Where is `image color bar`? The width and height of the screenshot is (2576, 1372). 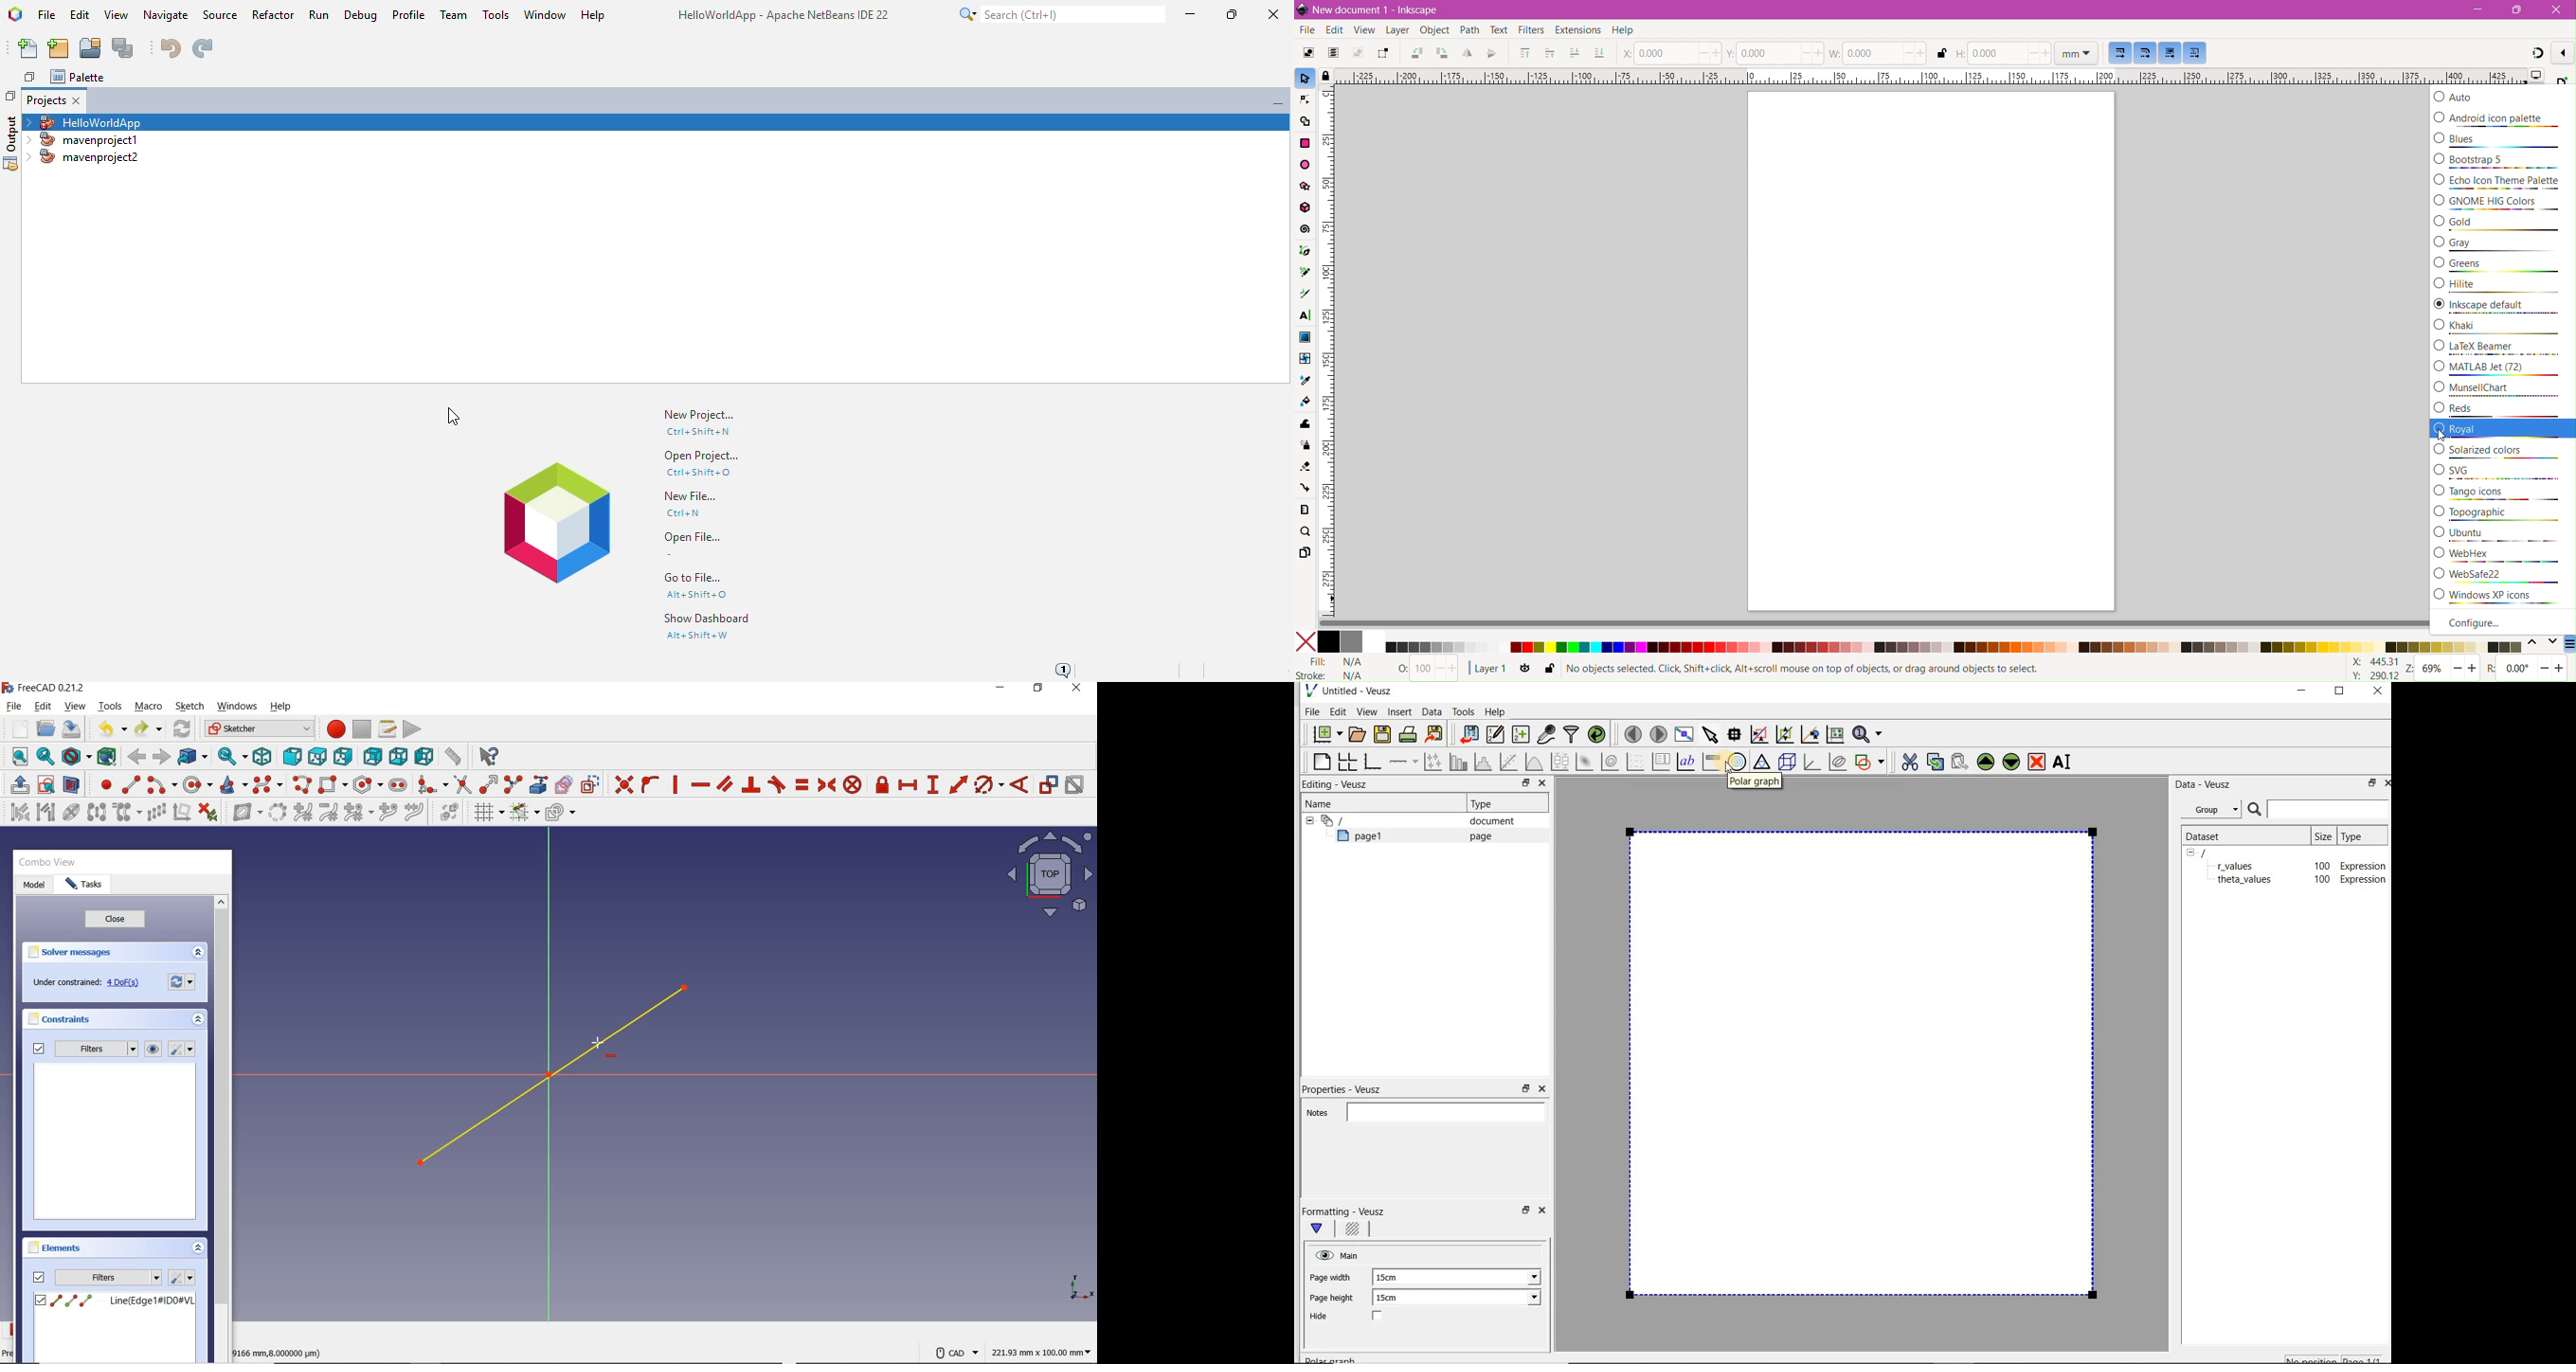
image color bar is located at coordinates (1711, 762).